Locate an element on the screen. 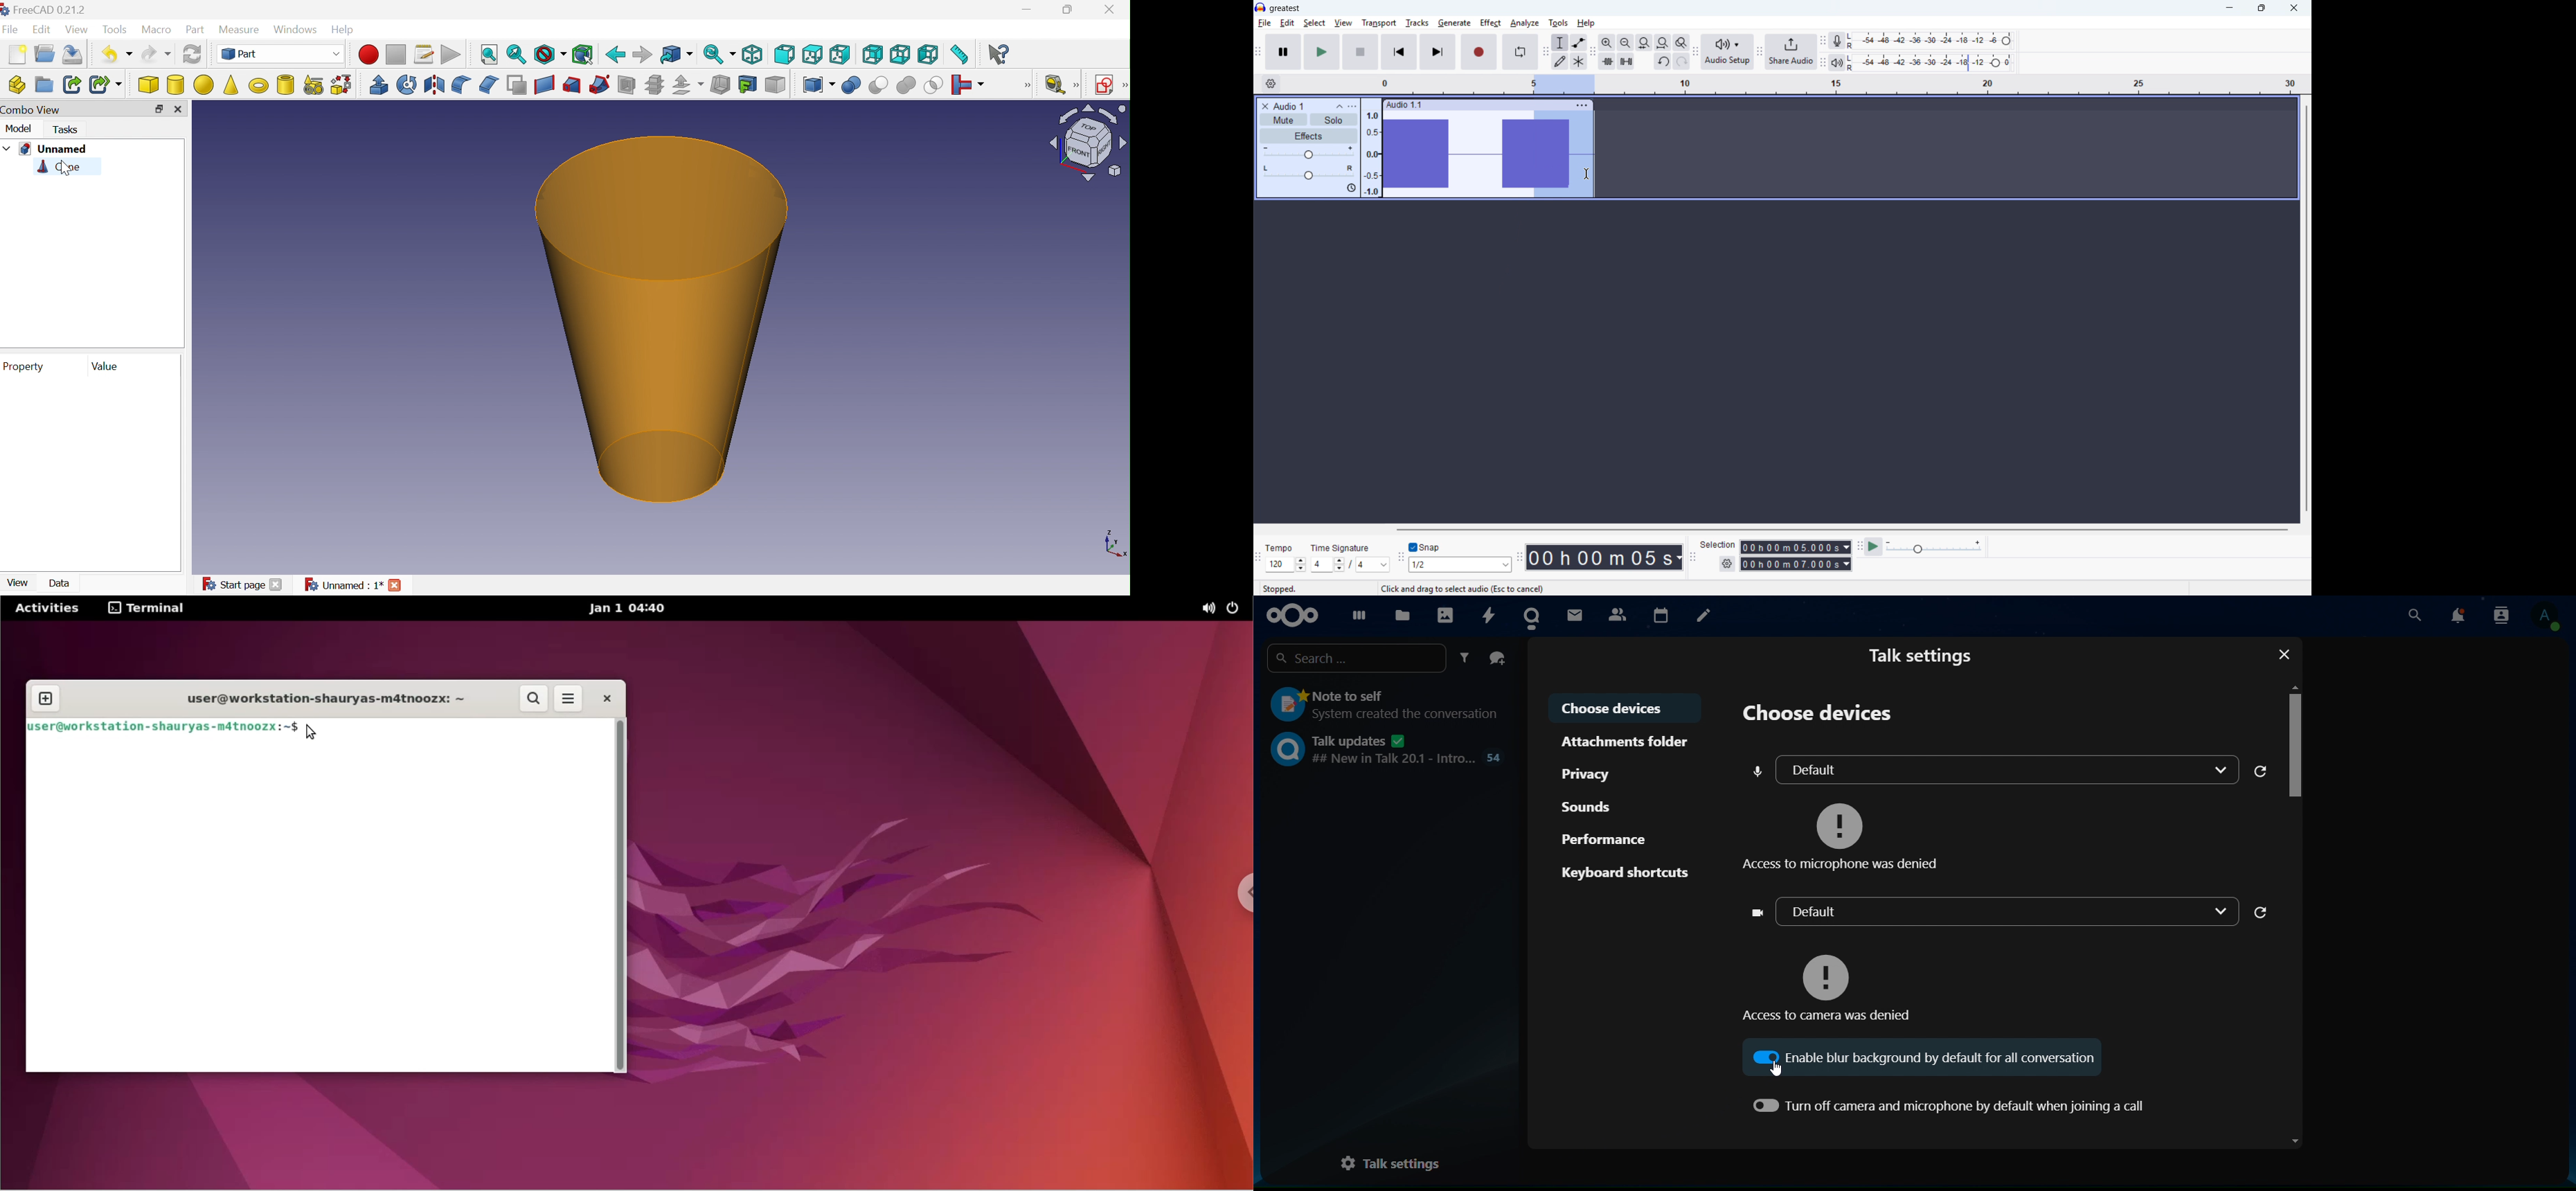 Image resolution: width=2576 pixels, height=1204 pixels. talk settings is located at coordinates (1922, 657).